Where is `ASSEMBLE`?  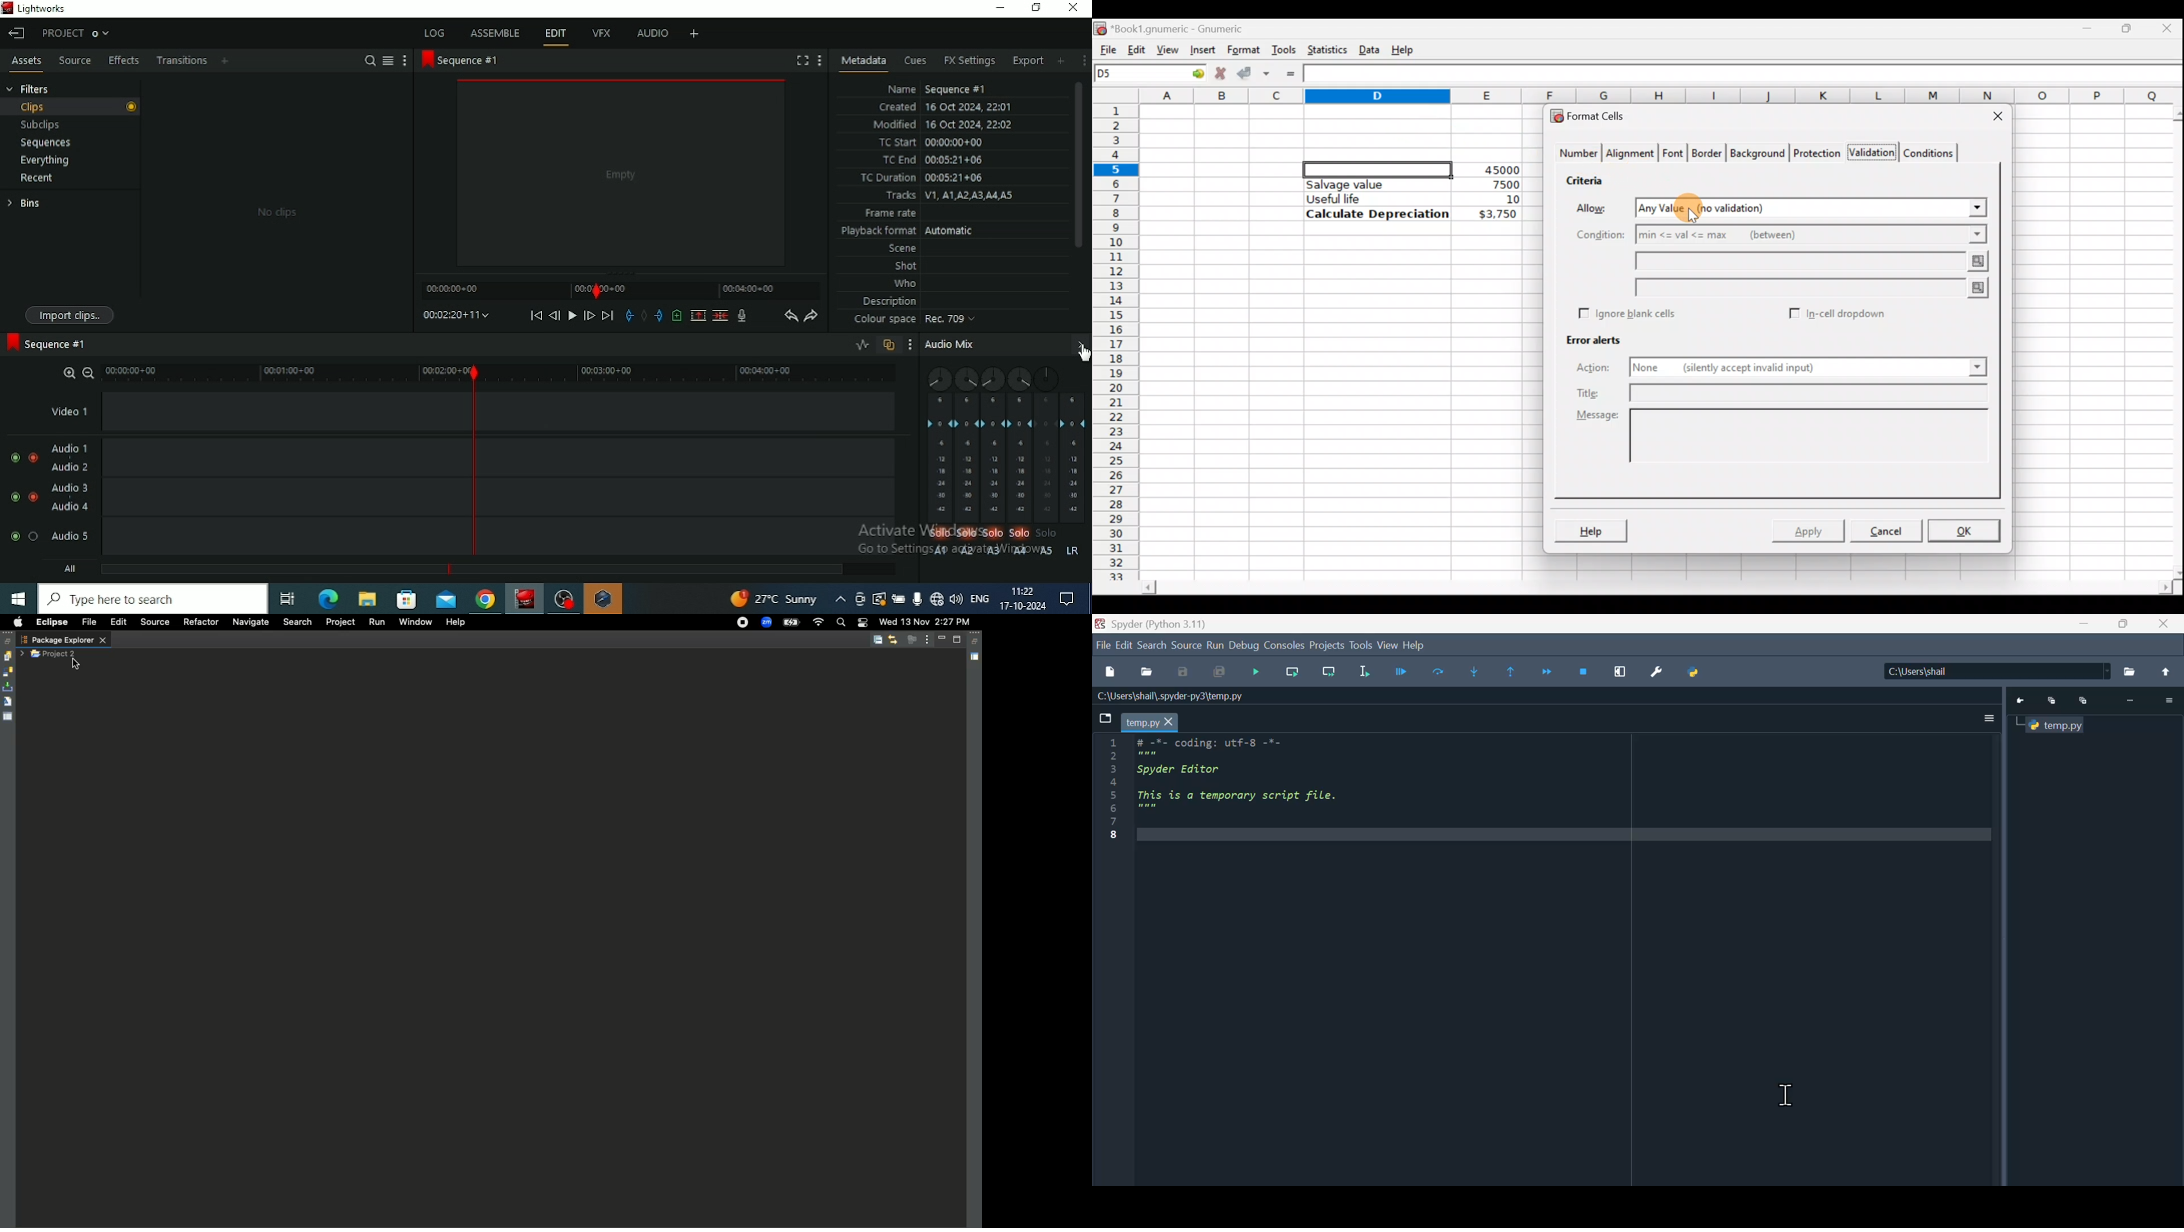
ASSEMBLE is located at coordinates (495, 33).